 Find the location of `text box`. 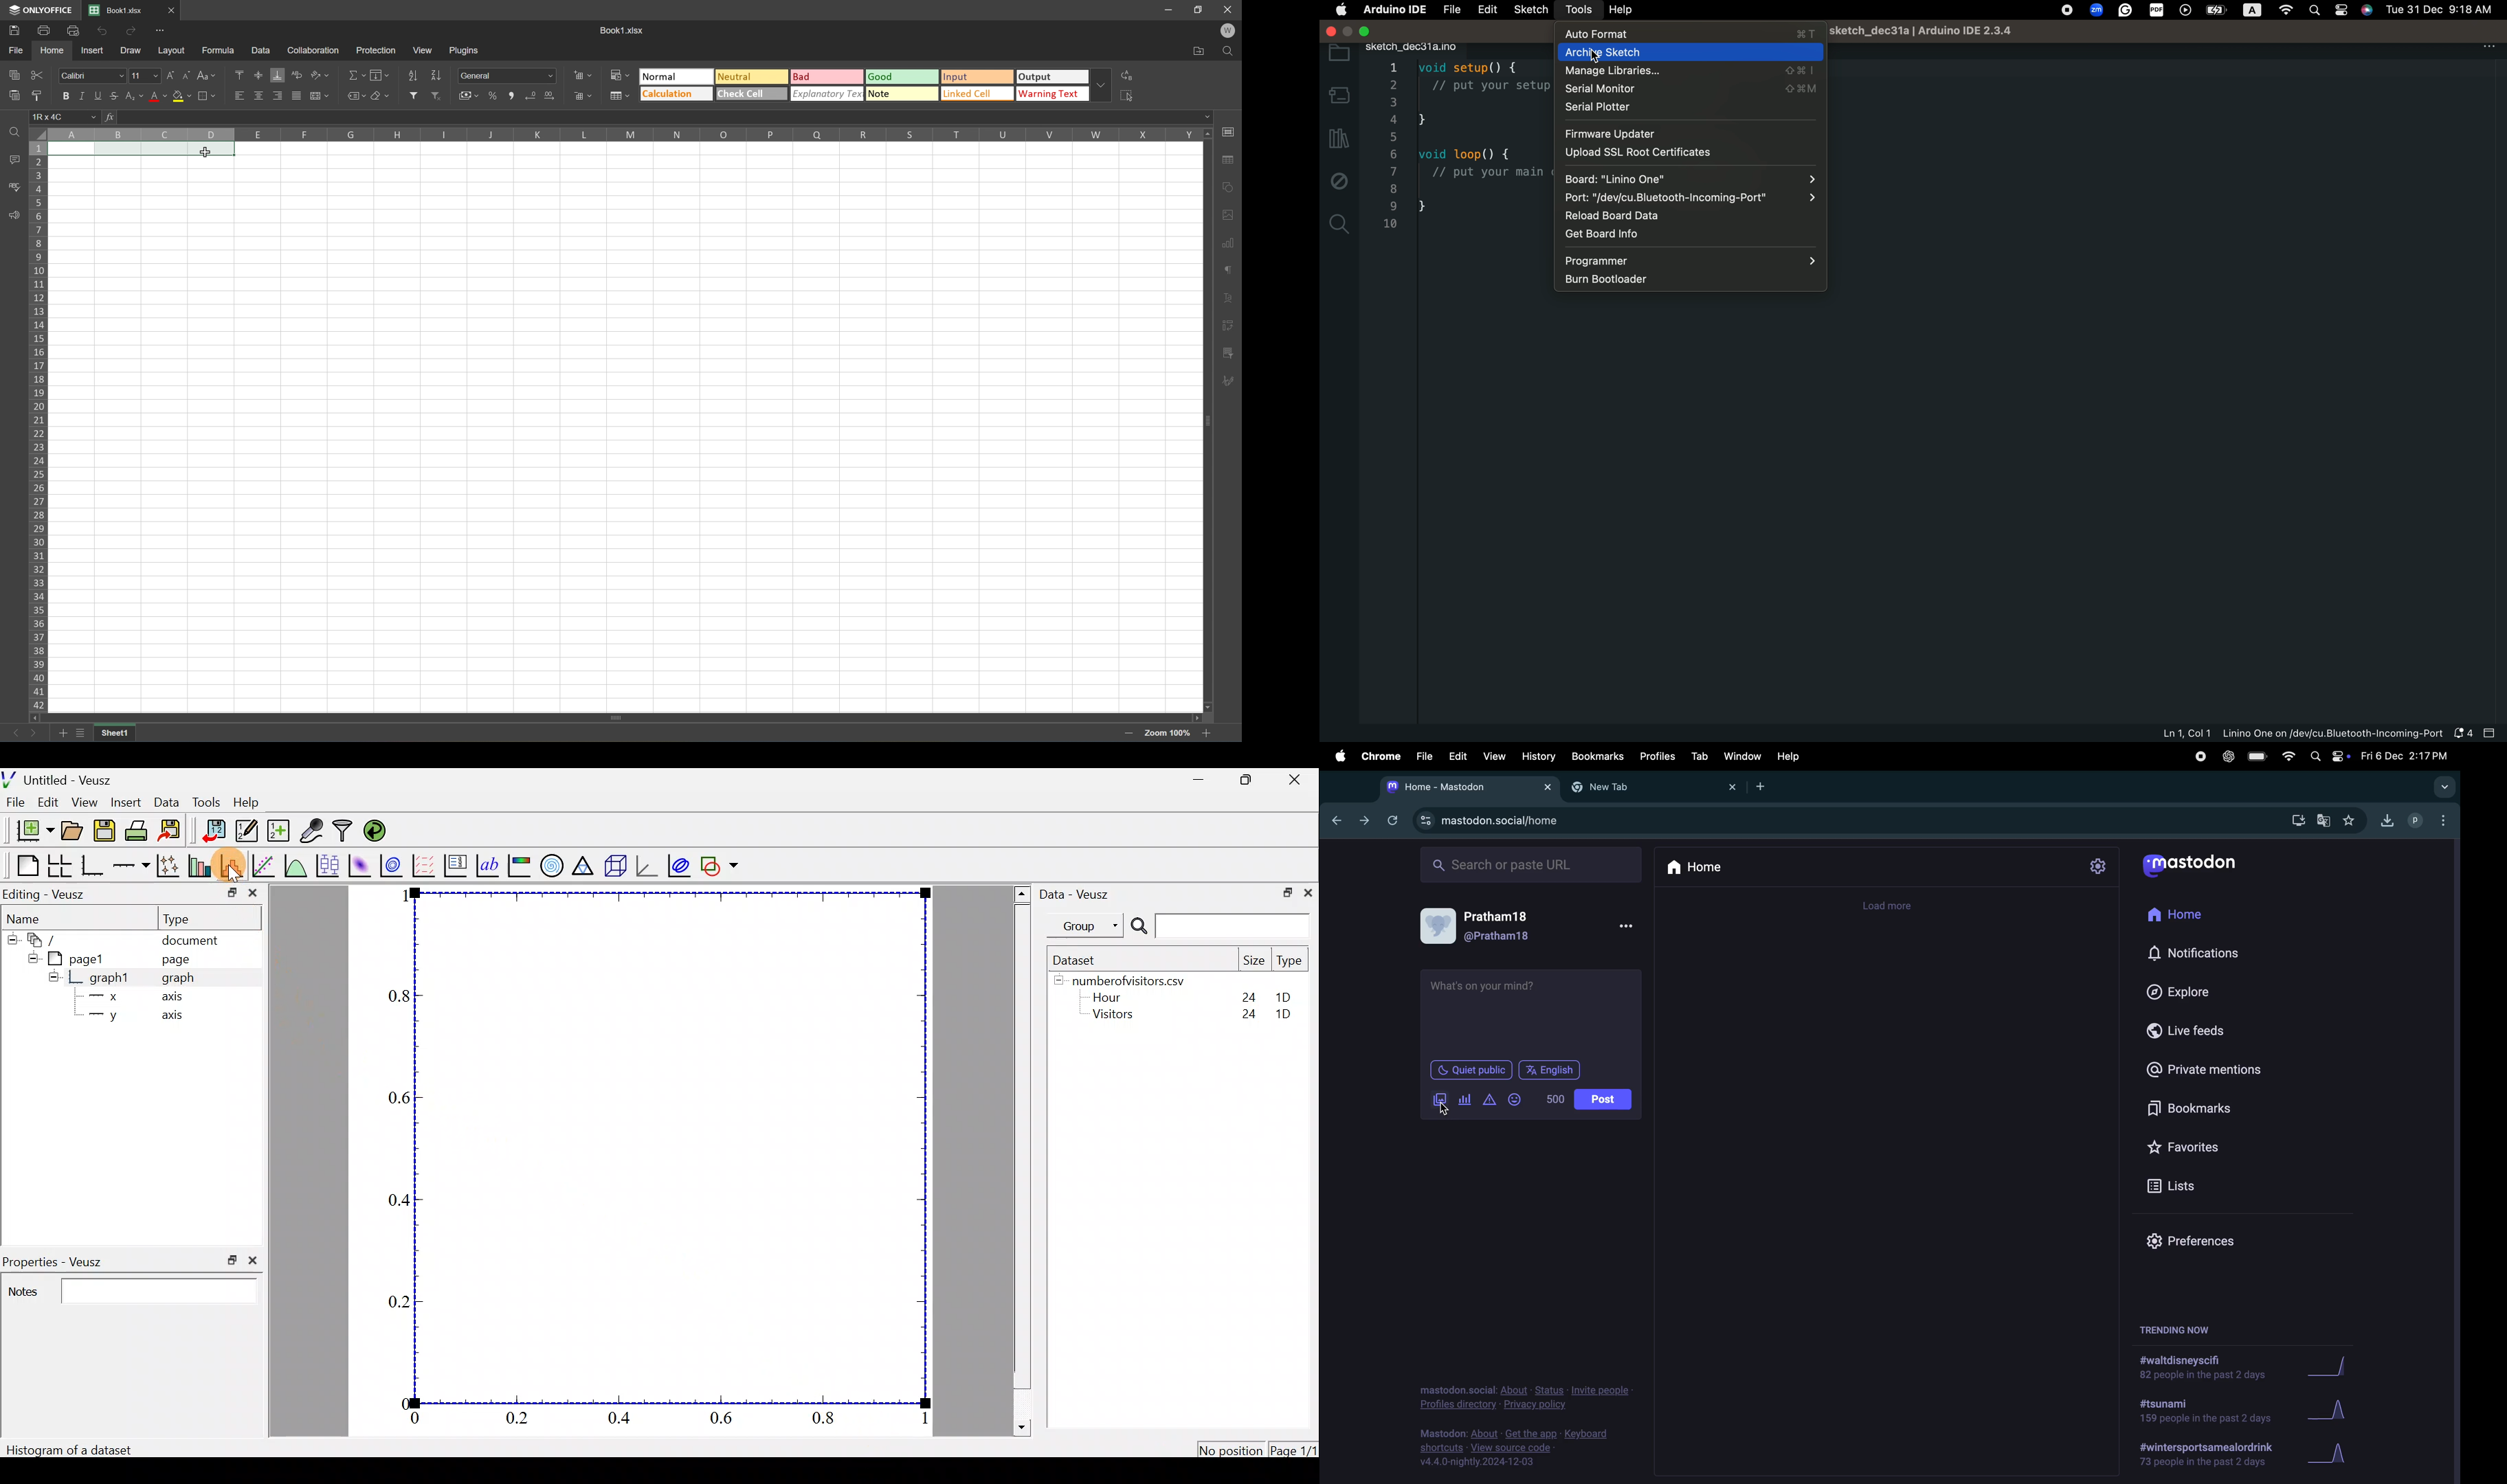

text box is located at coordinates (1533, 1012).